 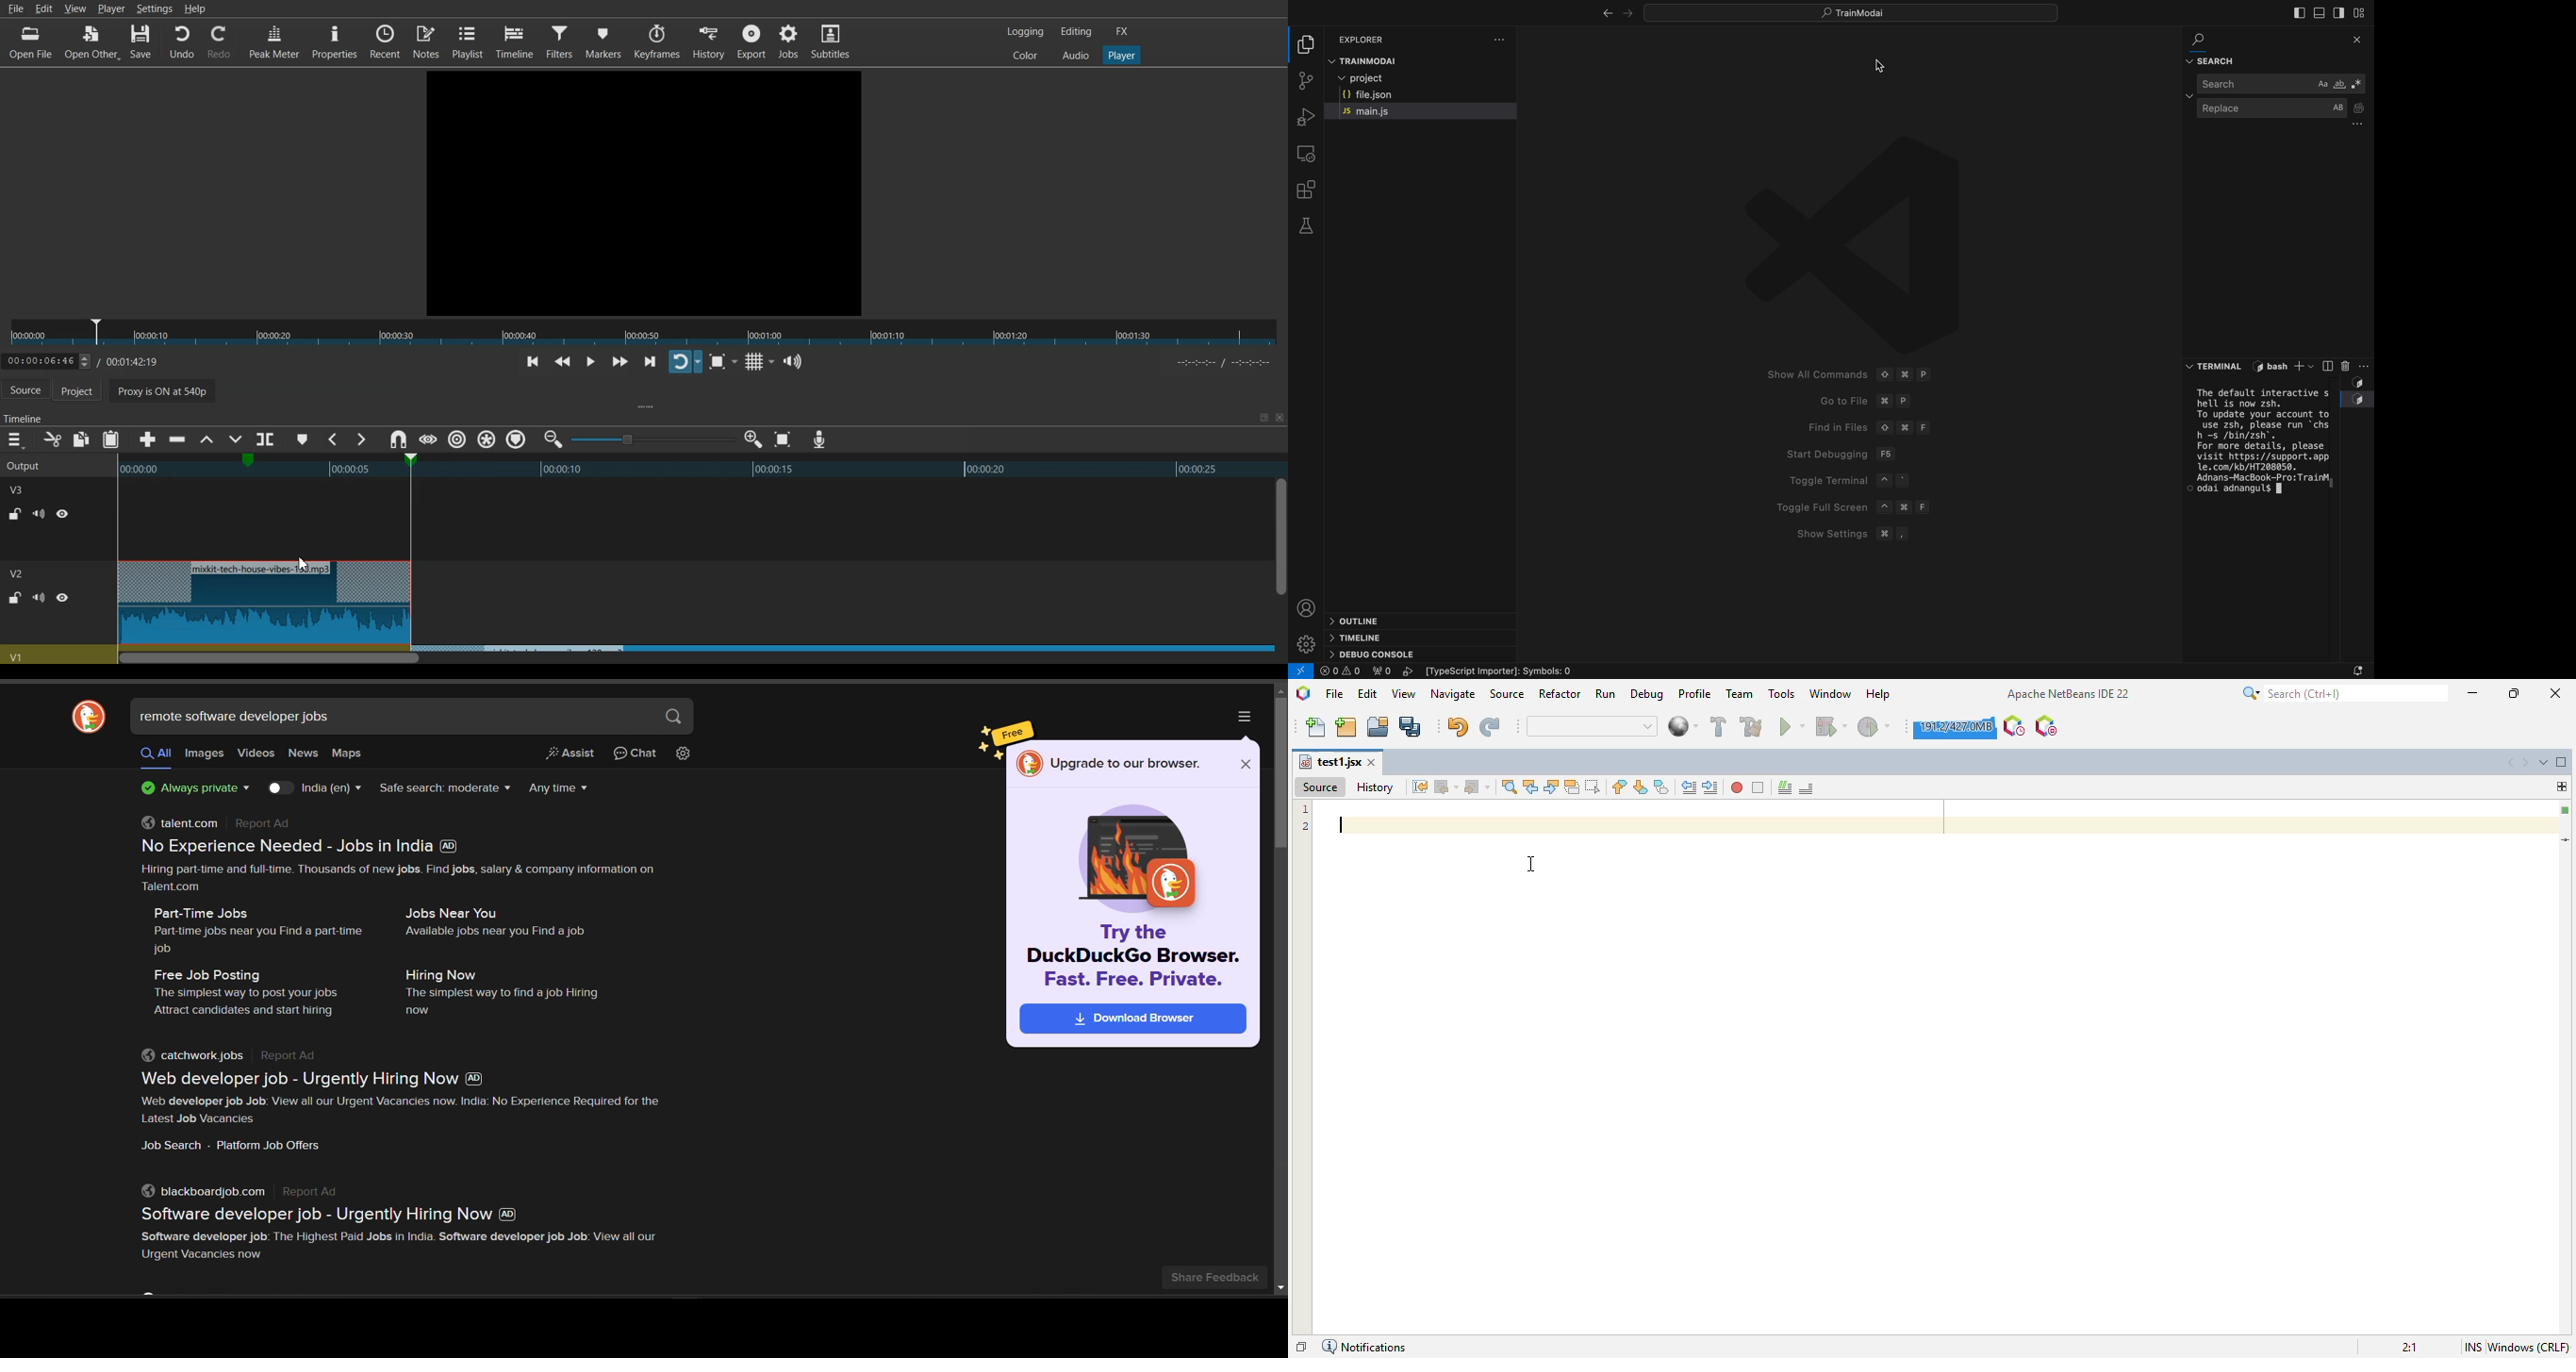 I want to click on Proxy is ON at 540p, so click(x=260, y=393).